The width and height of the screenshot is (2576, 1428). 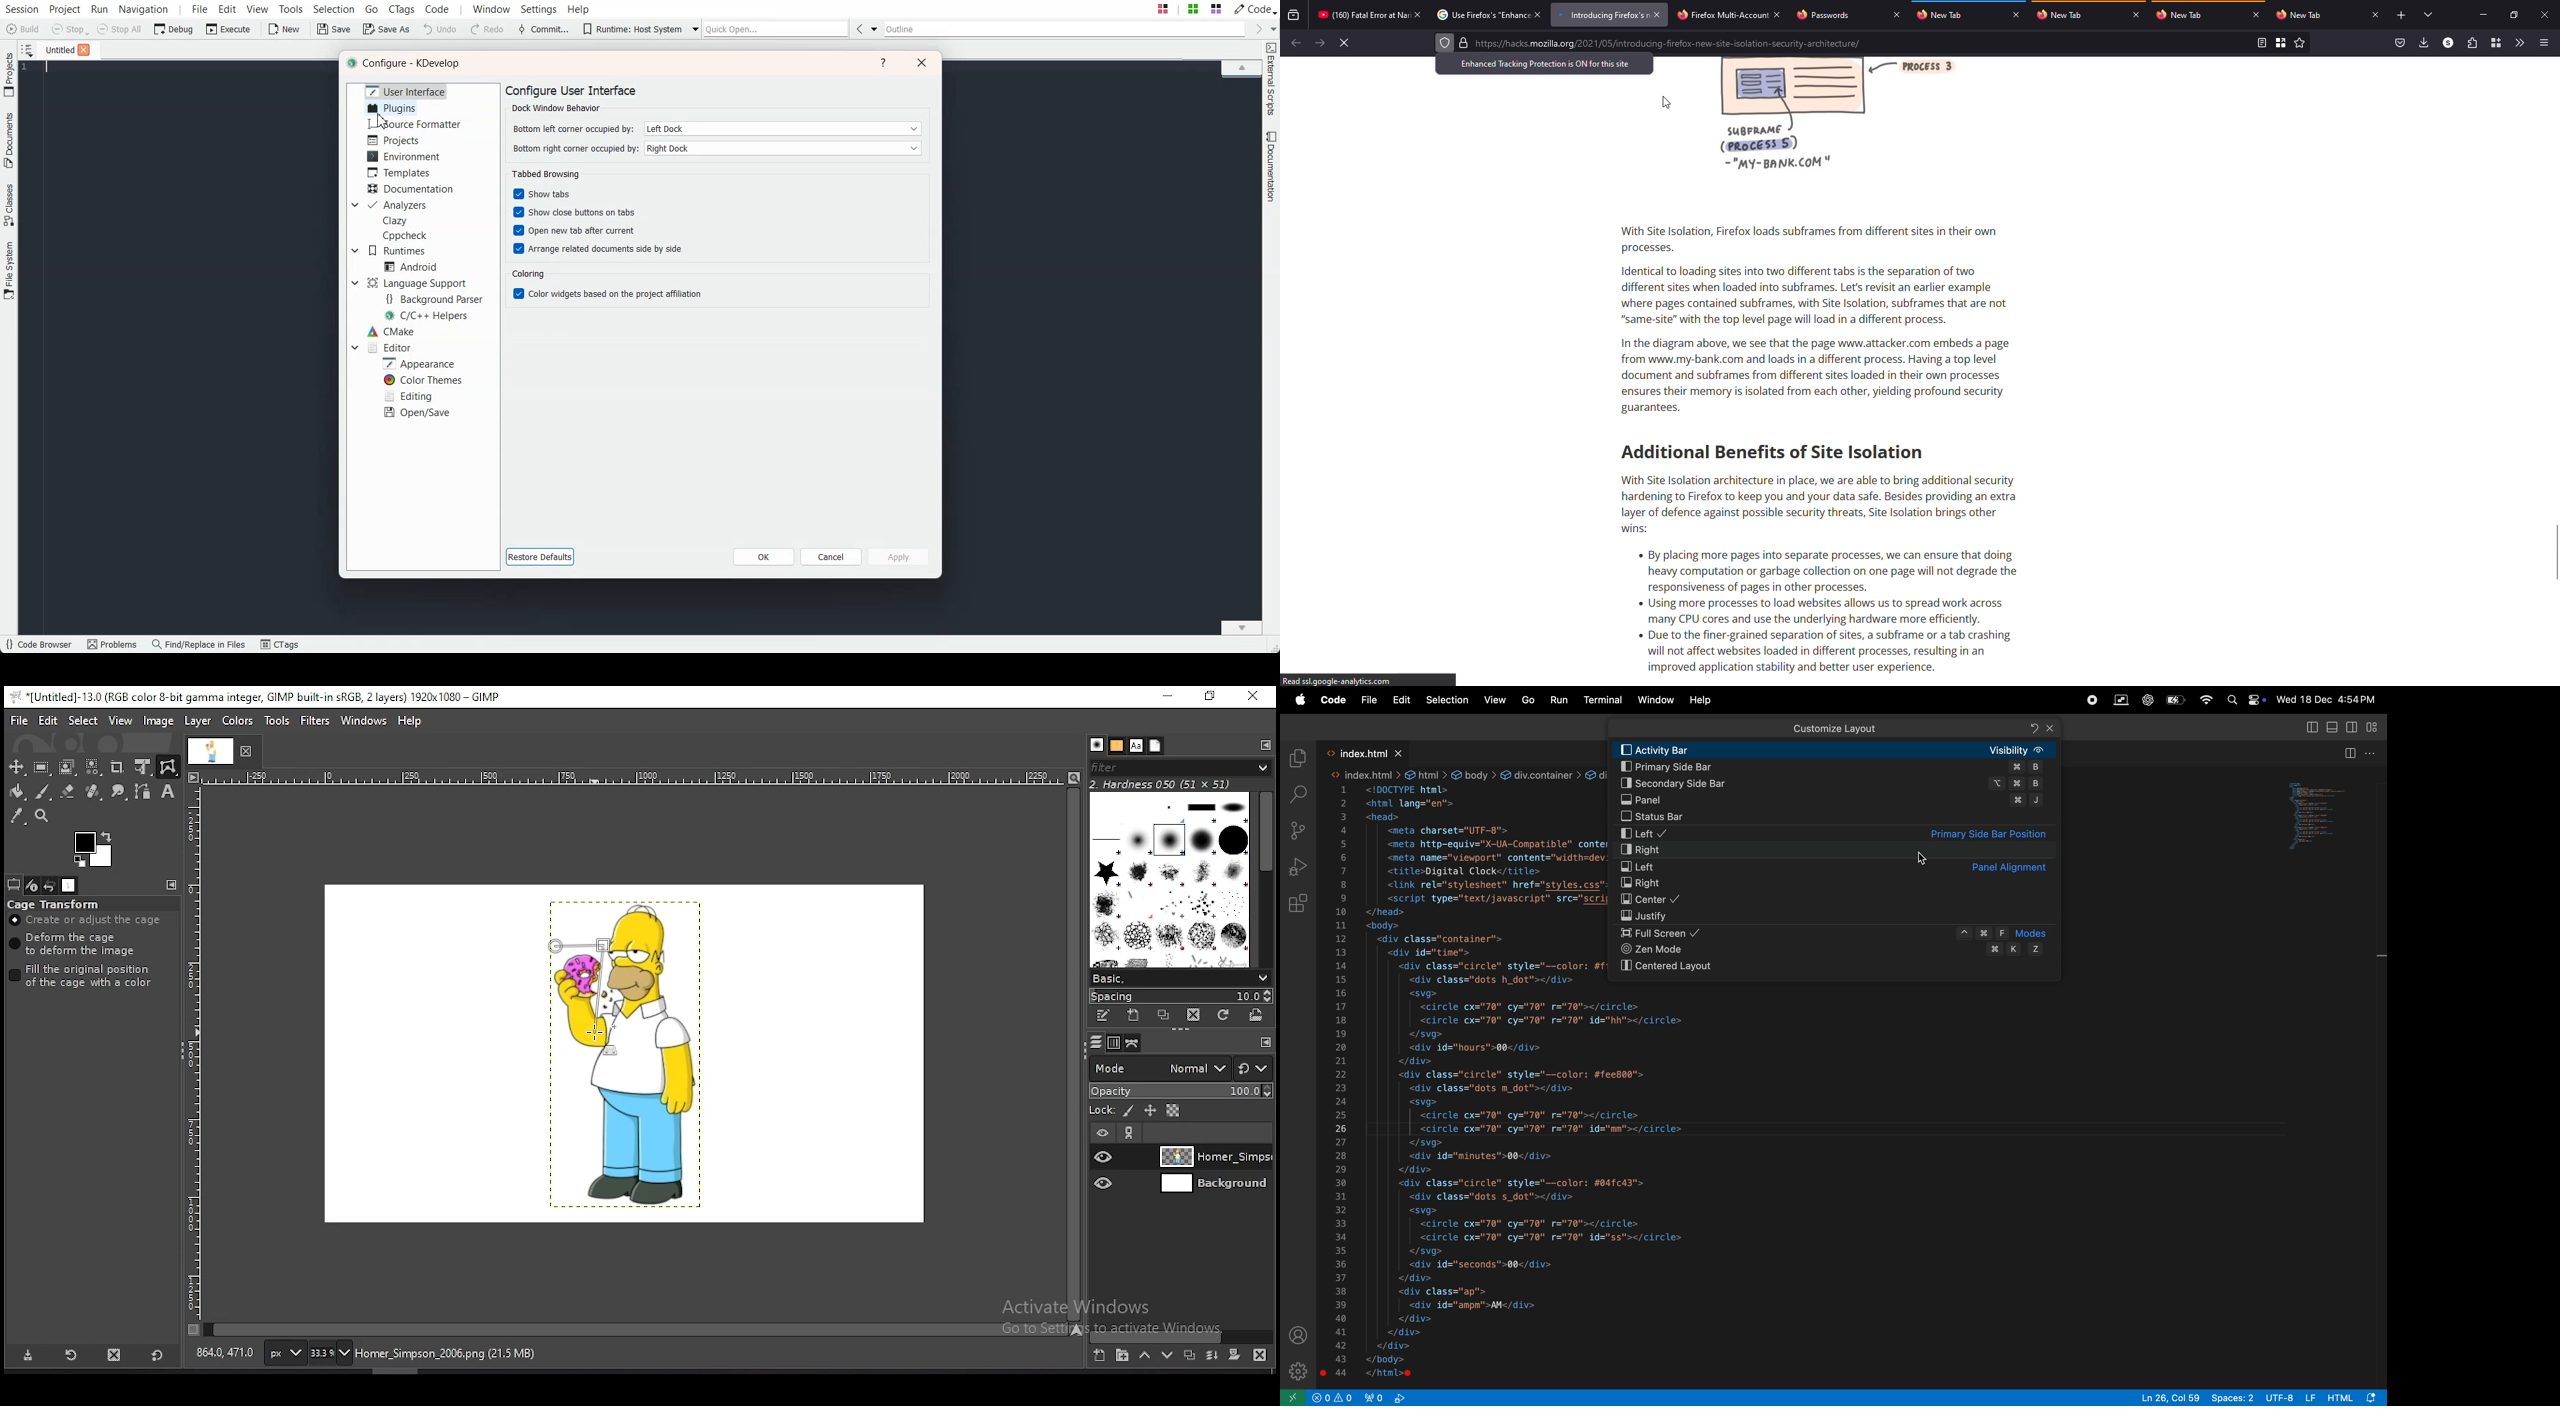 I want to click on zoom status, so click(x=329, y=1353).